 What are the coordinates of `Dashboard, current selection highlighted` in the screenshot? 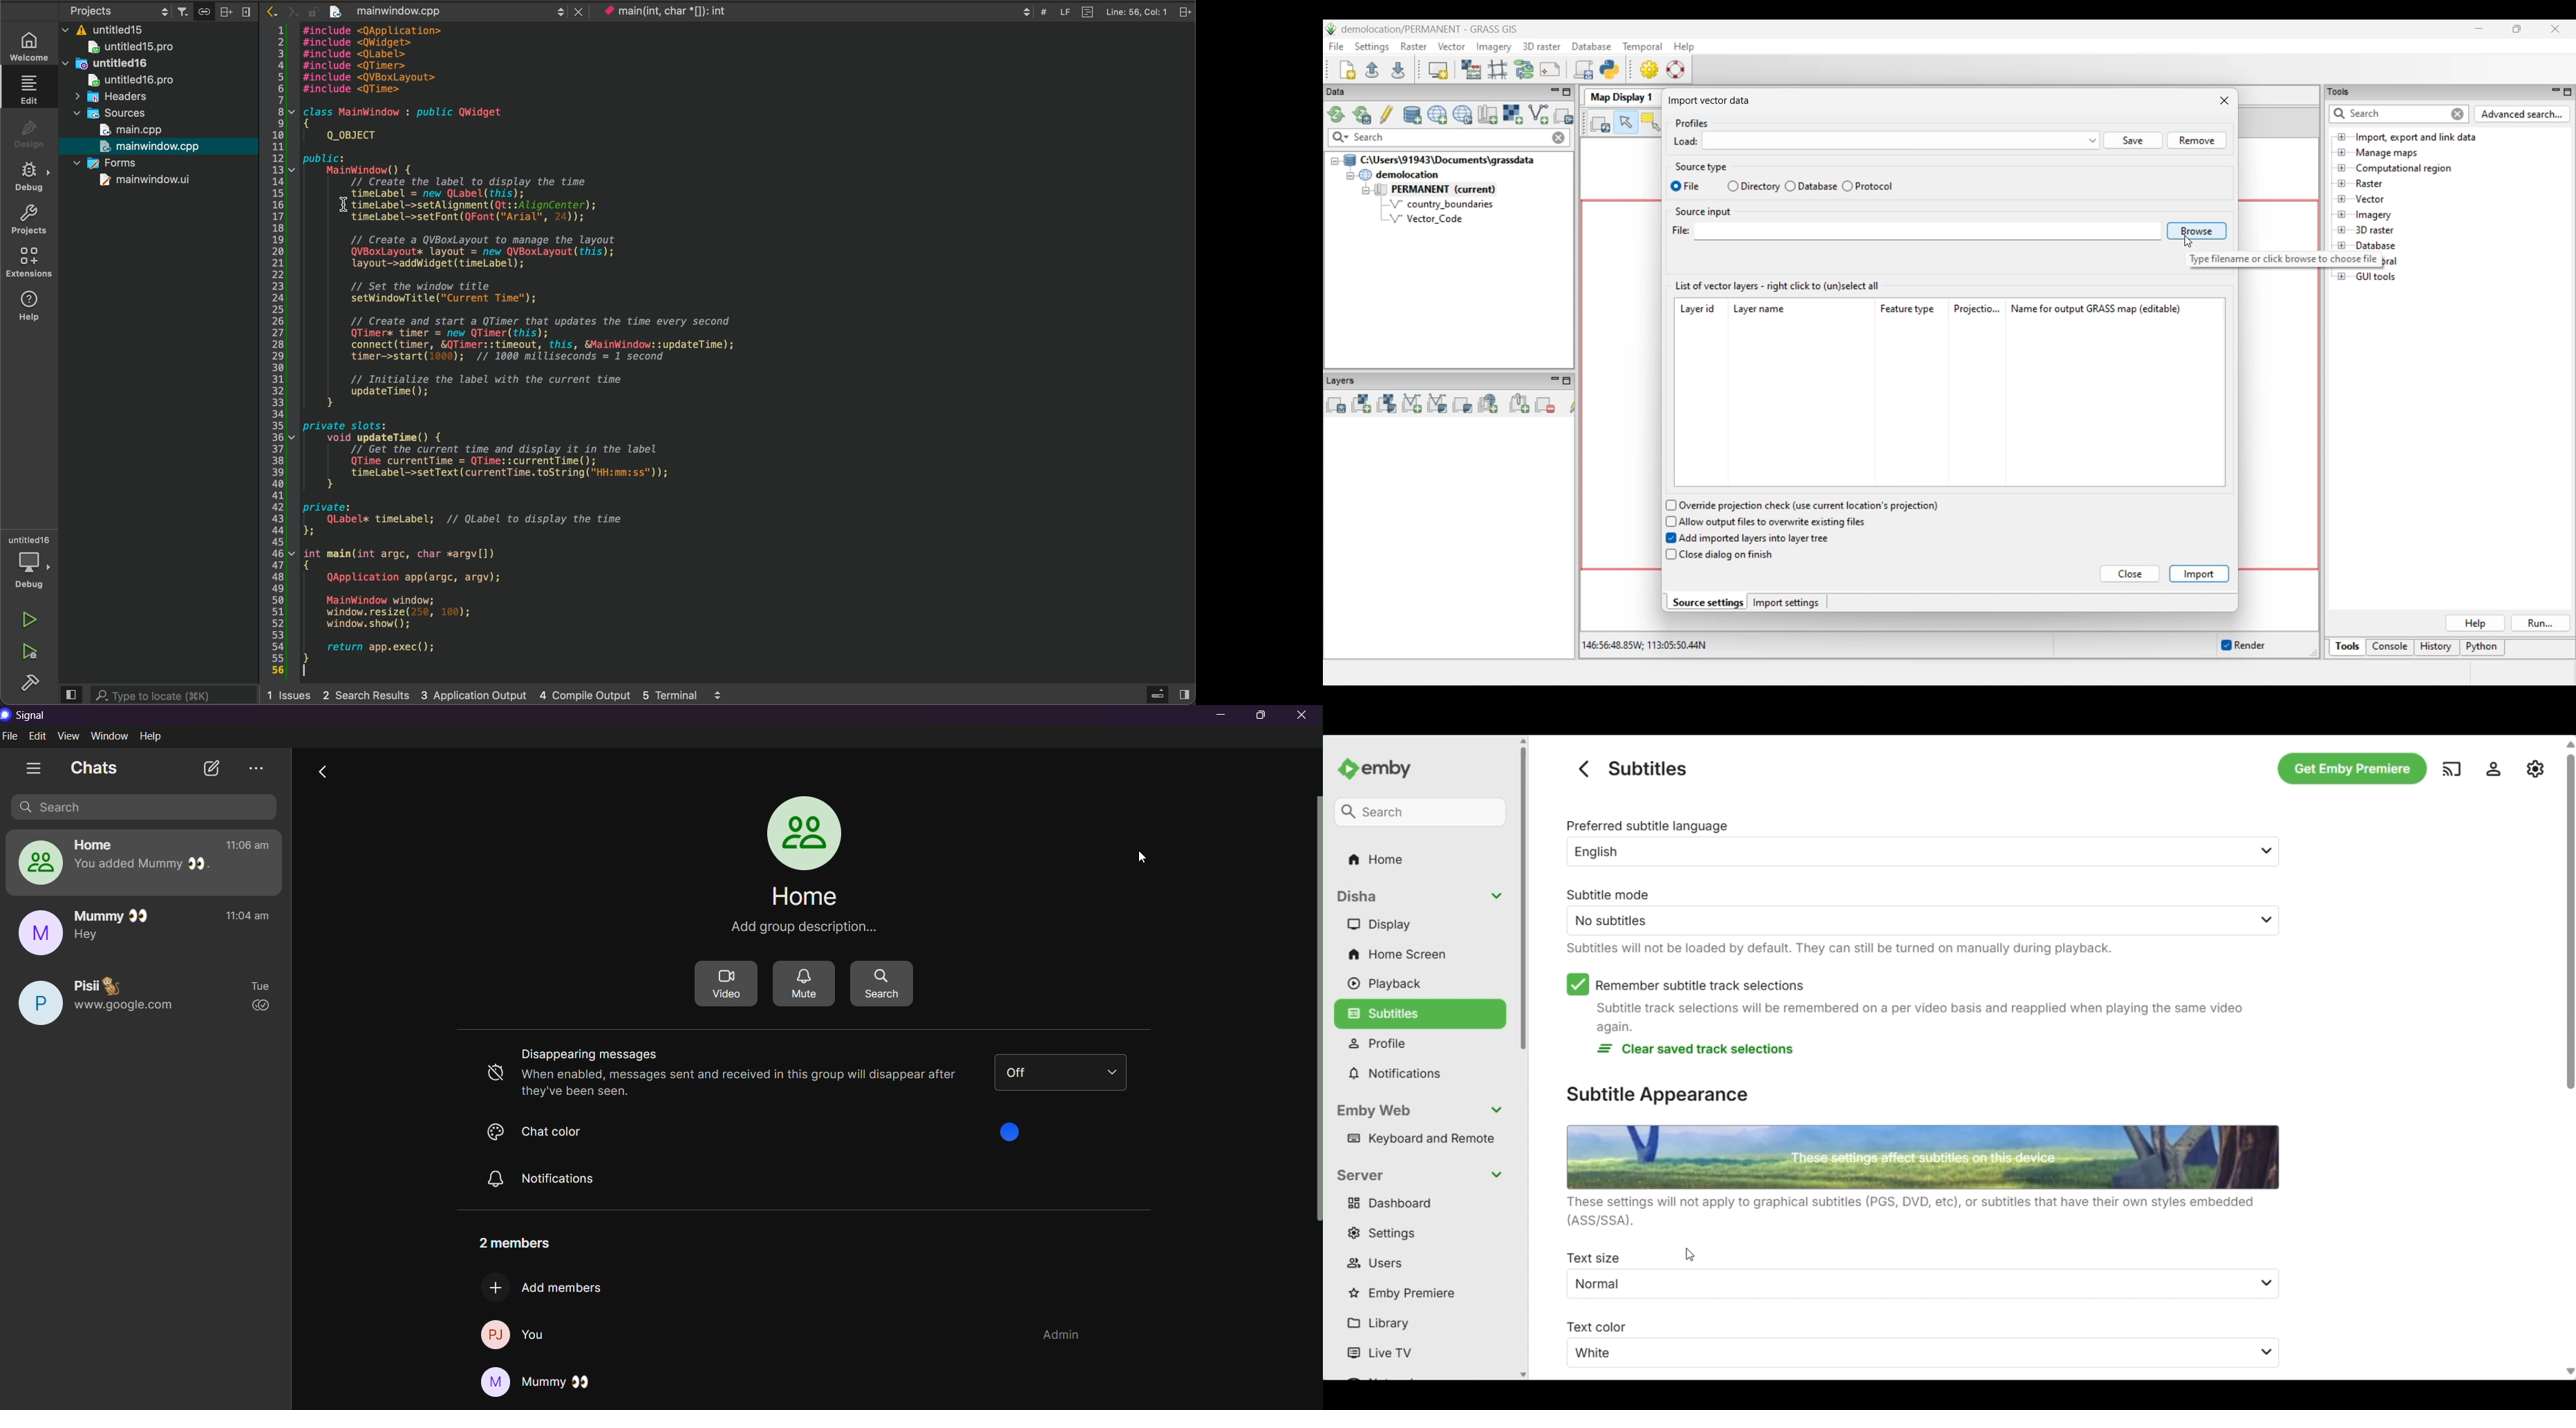 It's located at (1421, 1204).